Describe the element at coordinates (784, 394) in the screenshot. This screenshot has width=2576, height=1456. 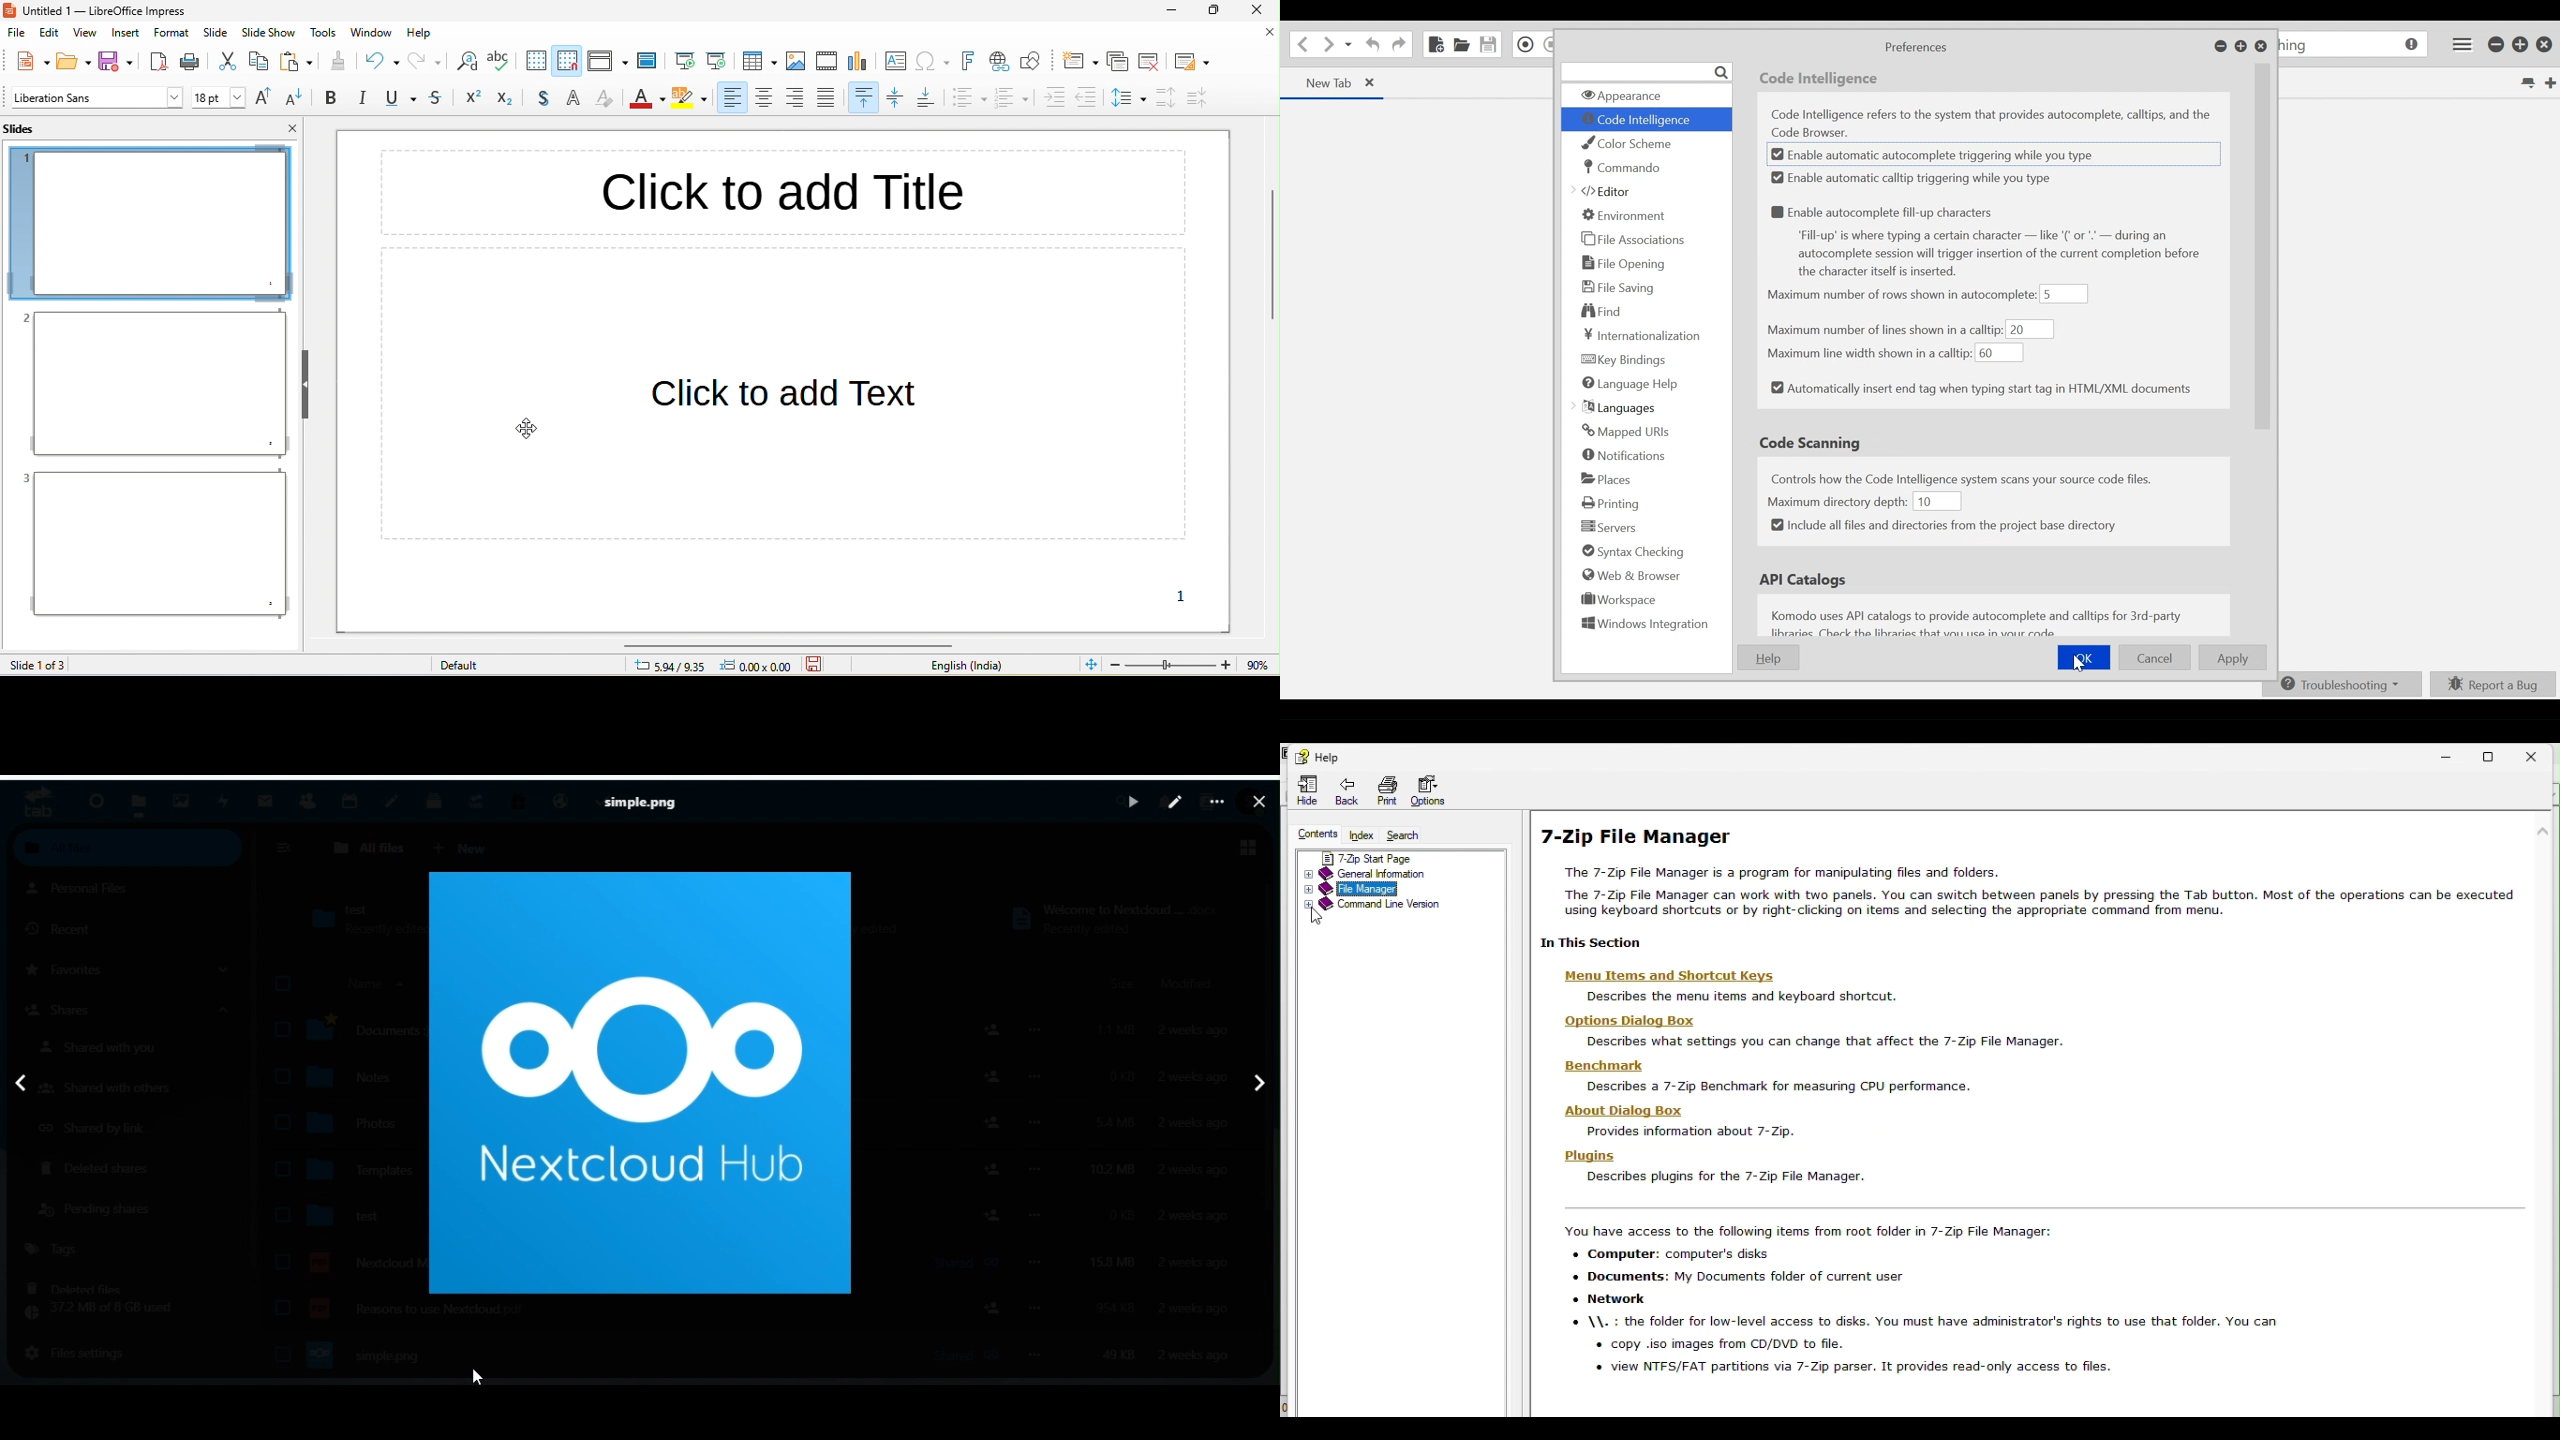
I see `click to add text` at that location.